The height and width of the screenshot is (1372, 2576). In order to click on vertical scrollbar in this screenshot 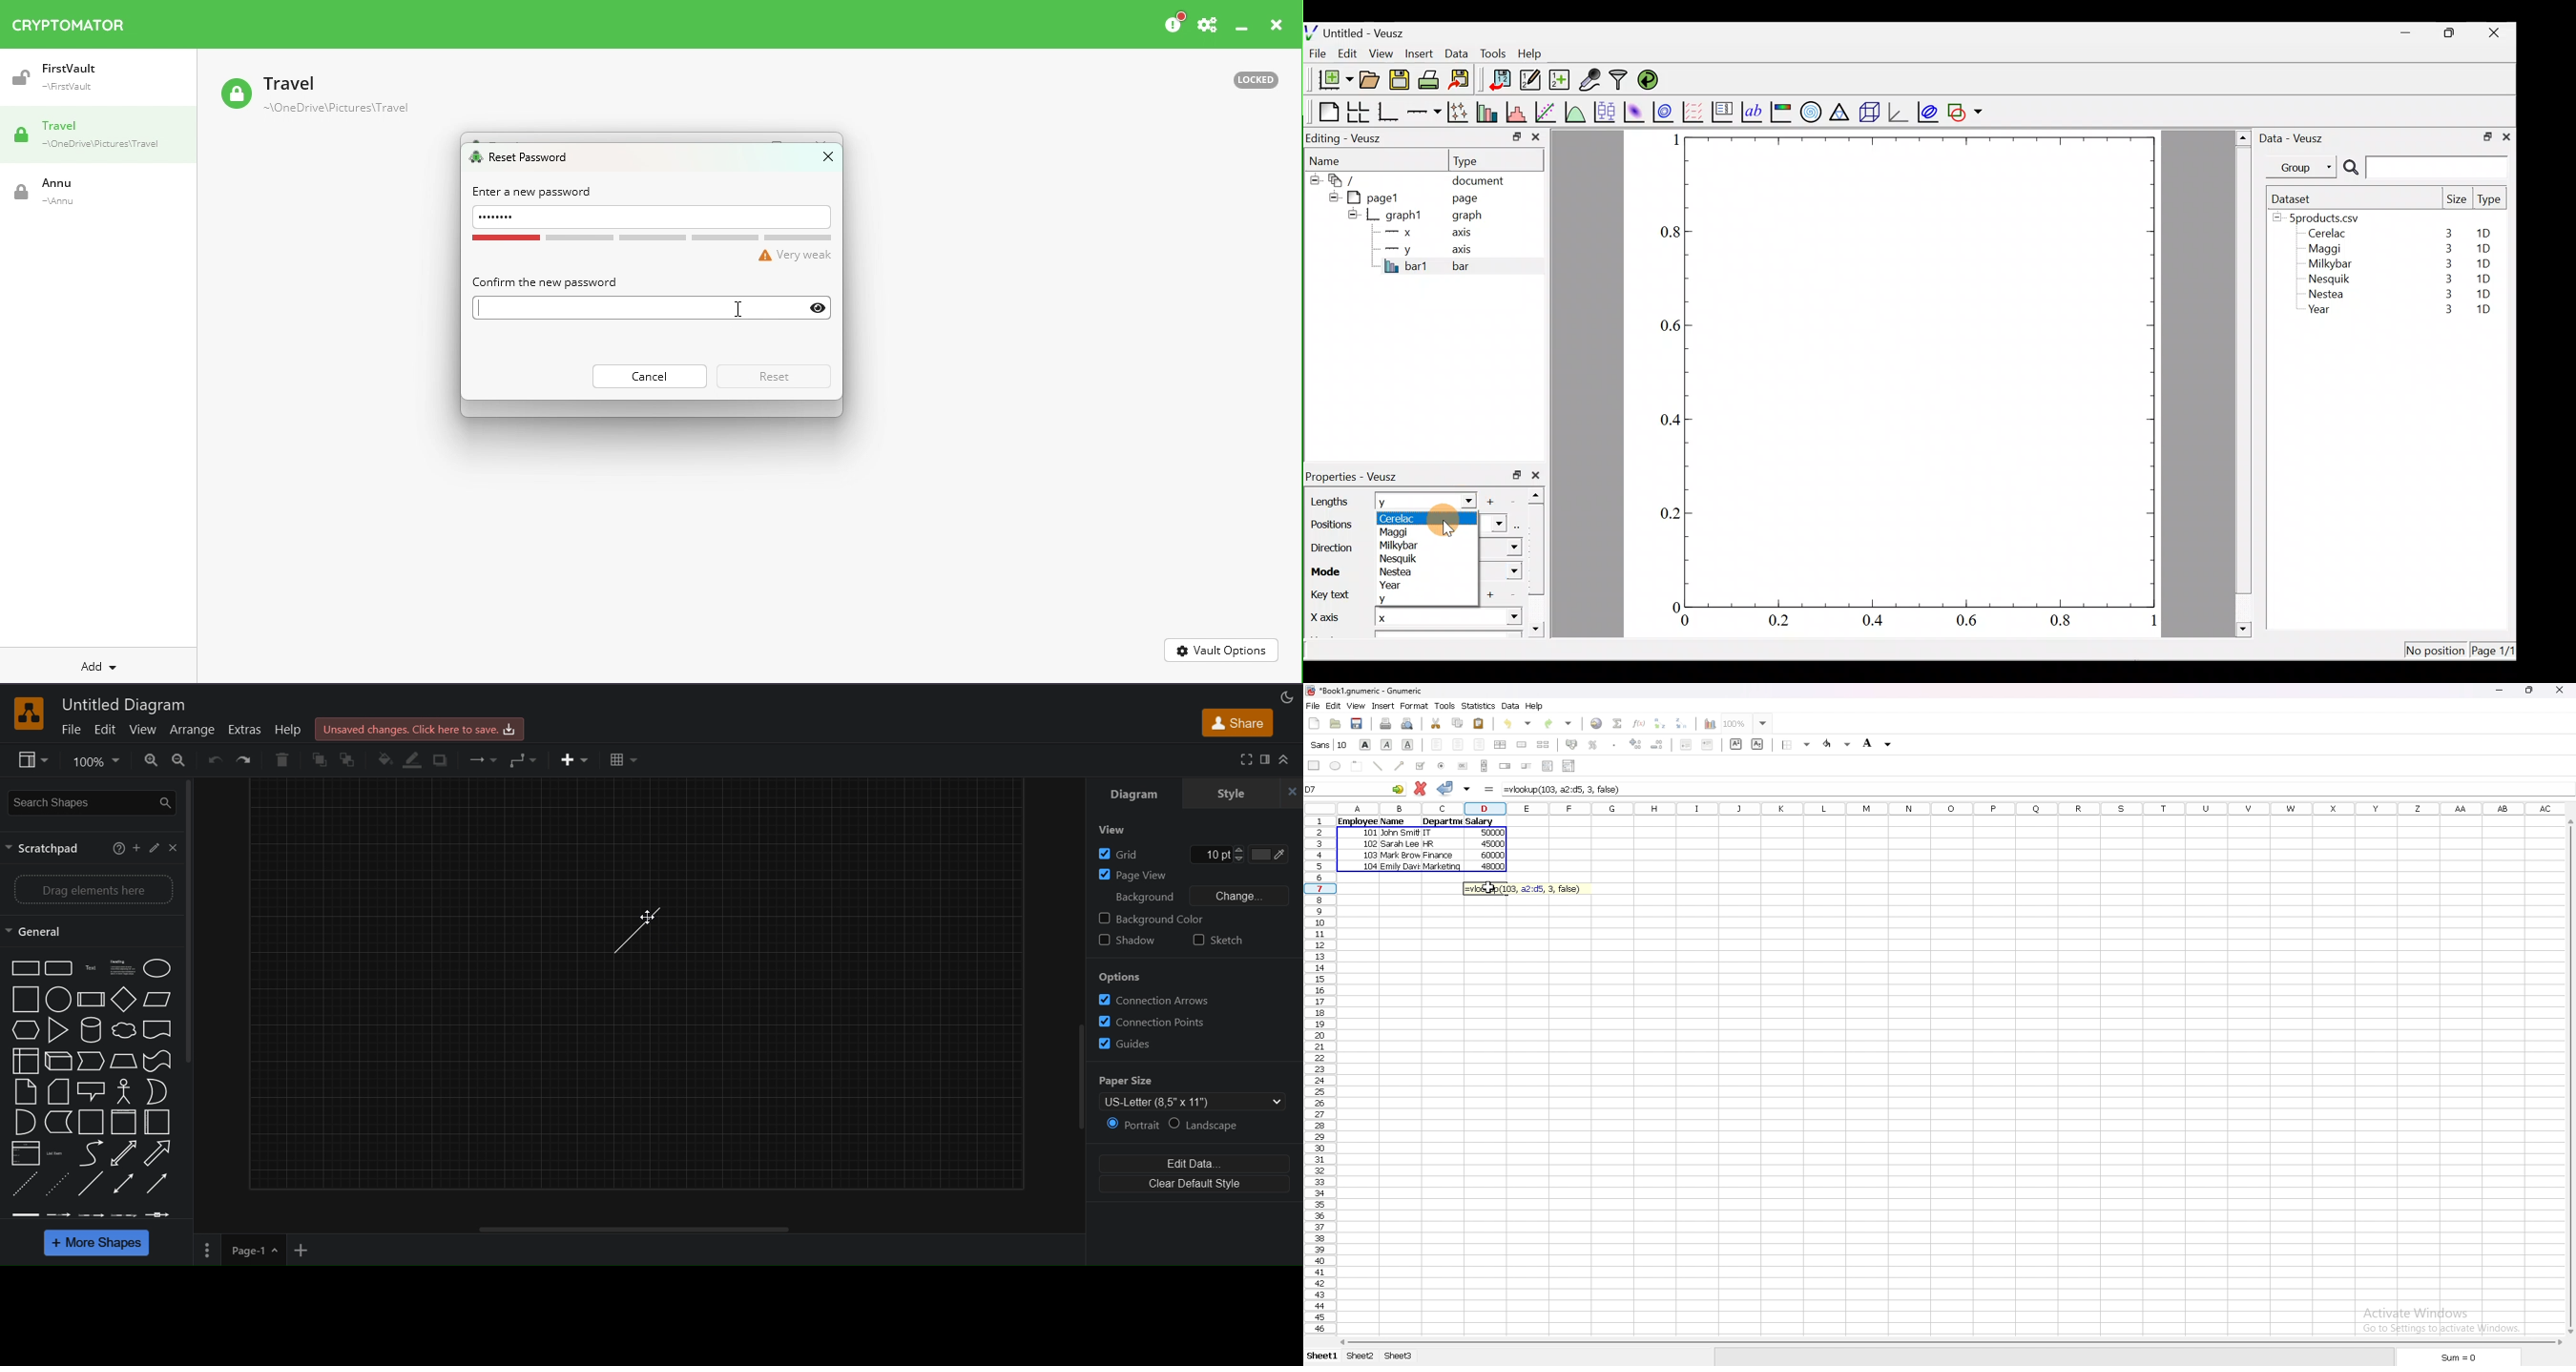, I will do `click(1079, 1083)`.